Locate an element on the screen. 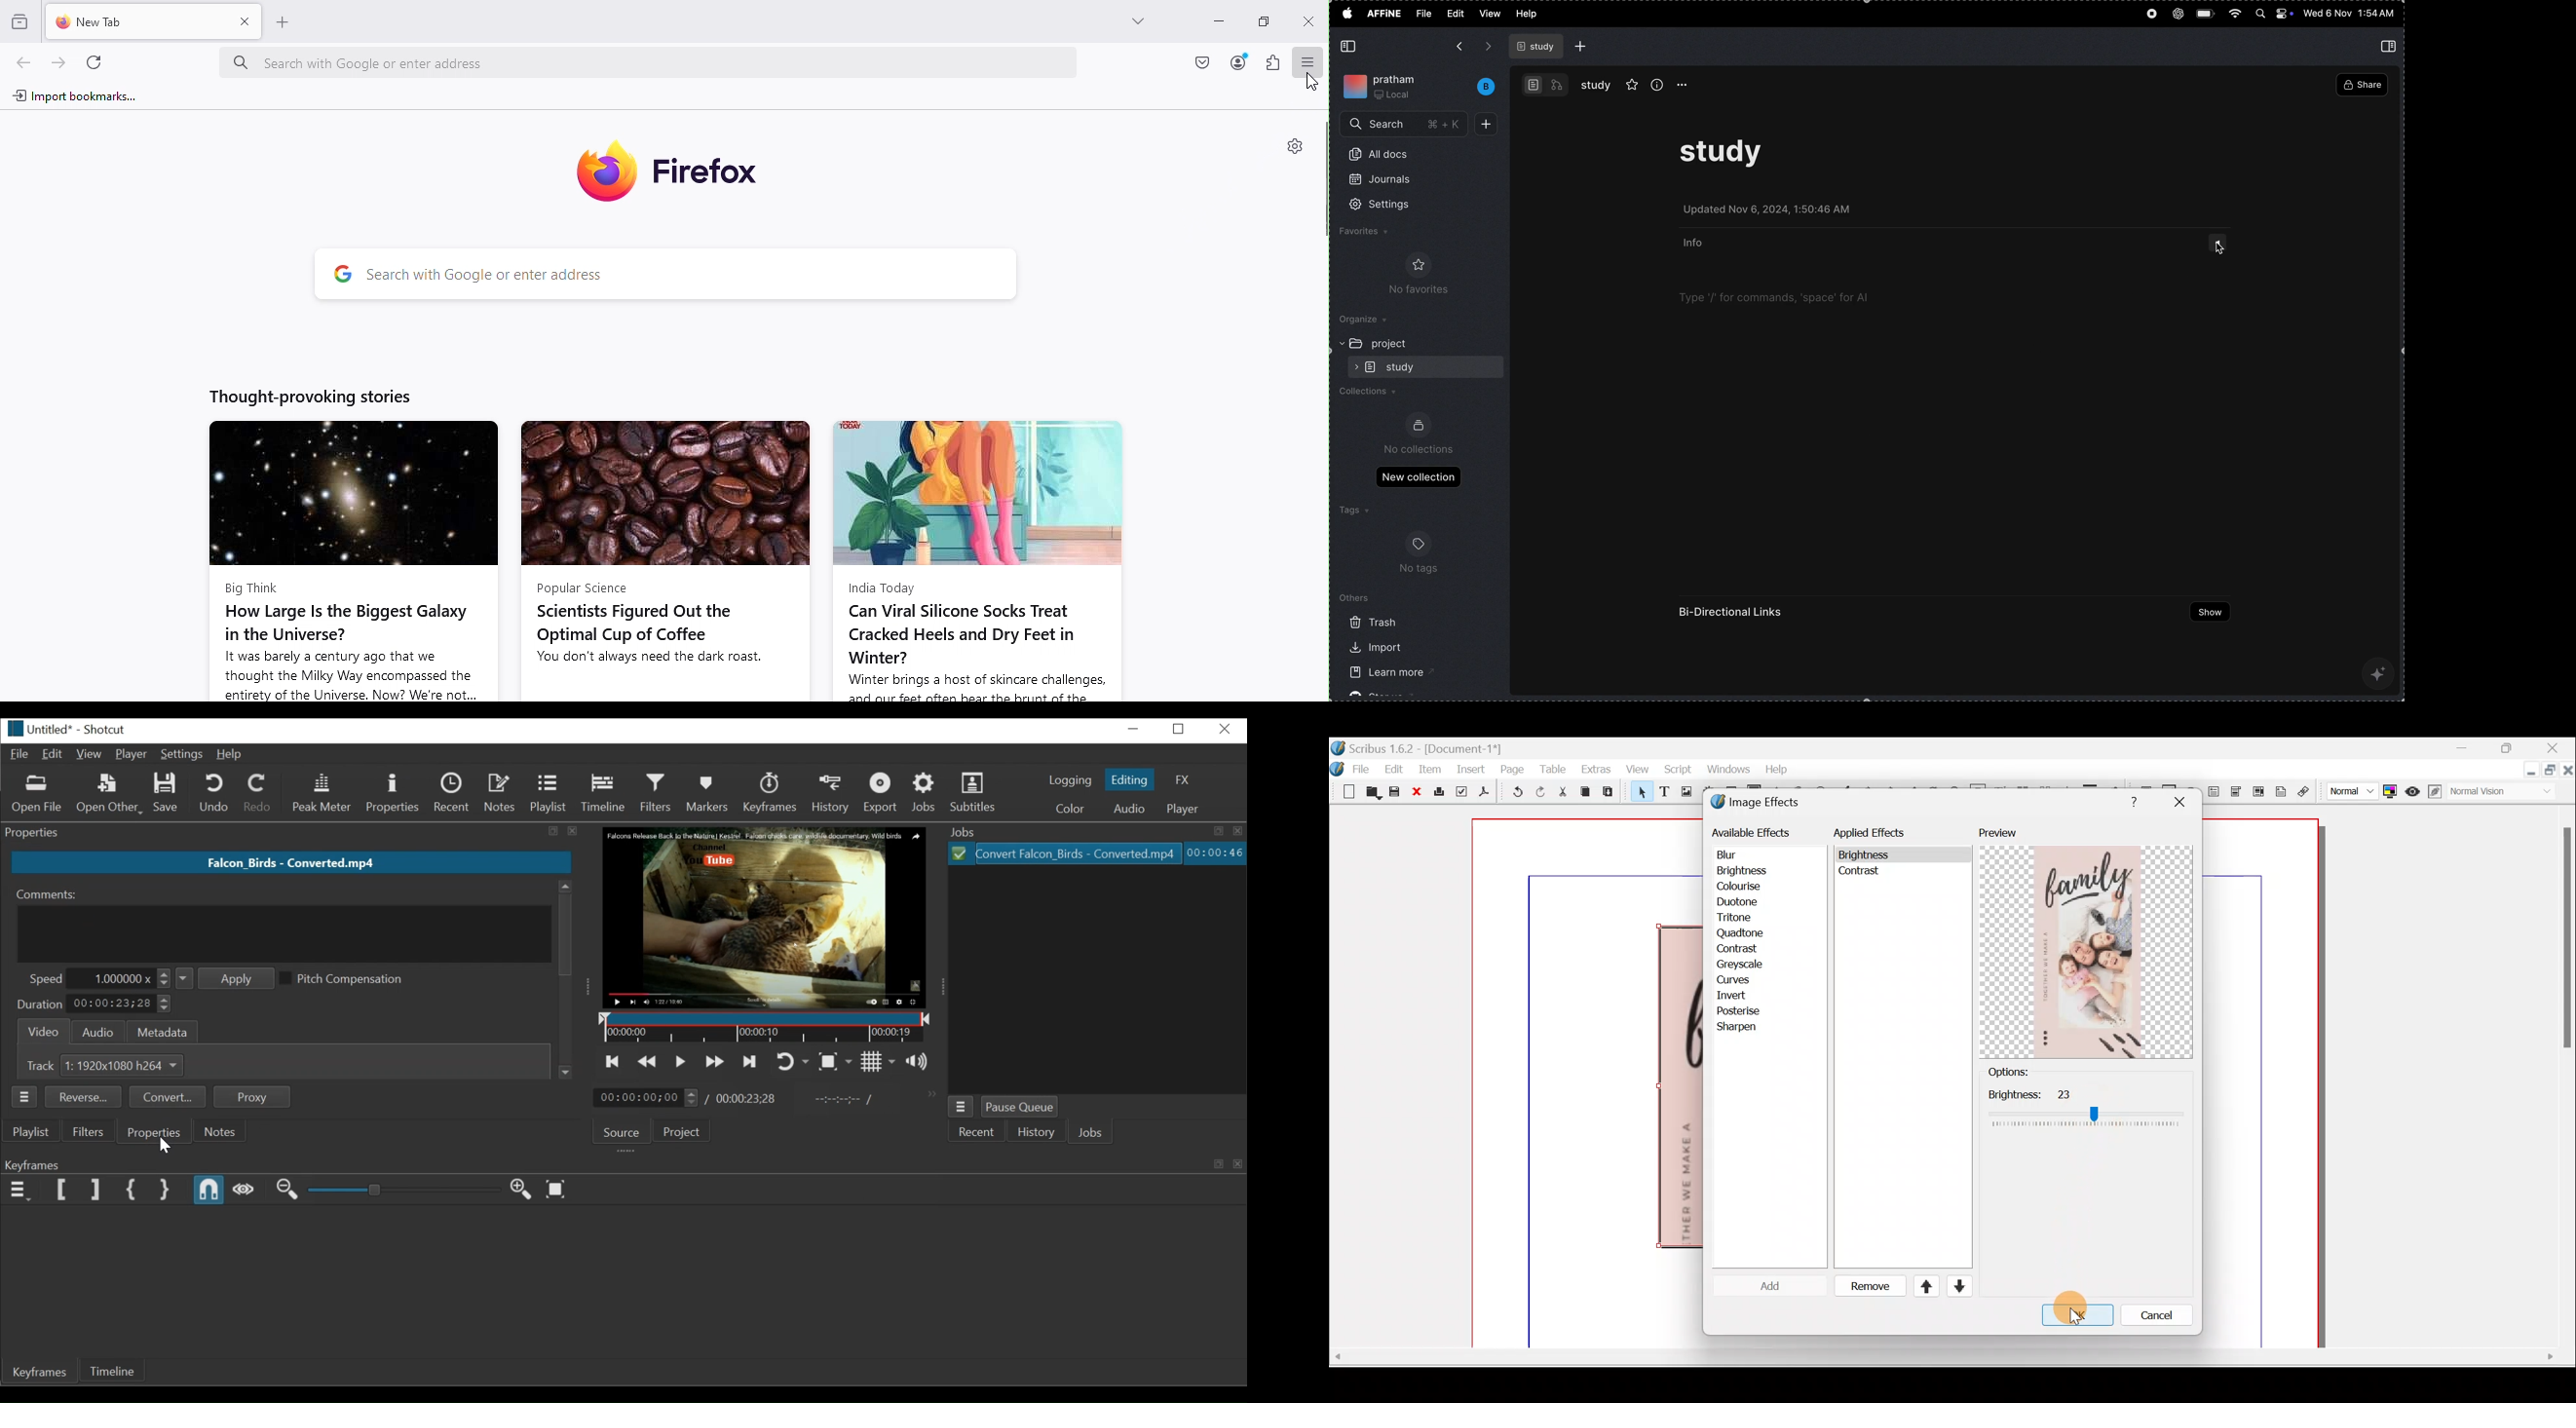 This screenshot has height=1428, width=2576. Close is located at coordinates (1307, 20).